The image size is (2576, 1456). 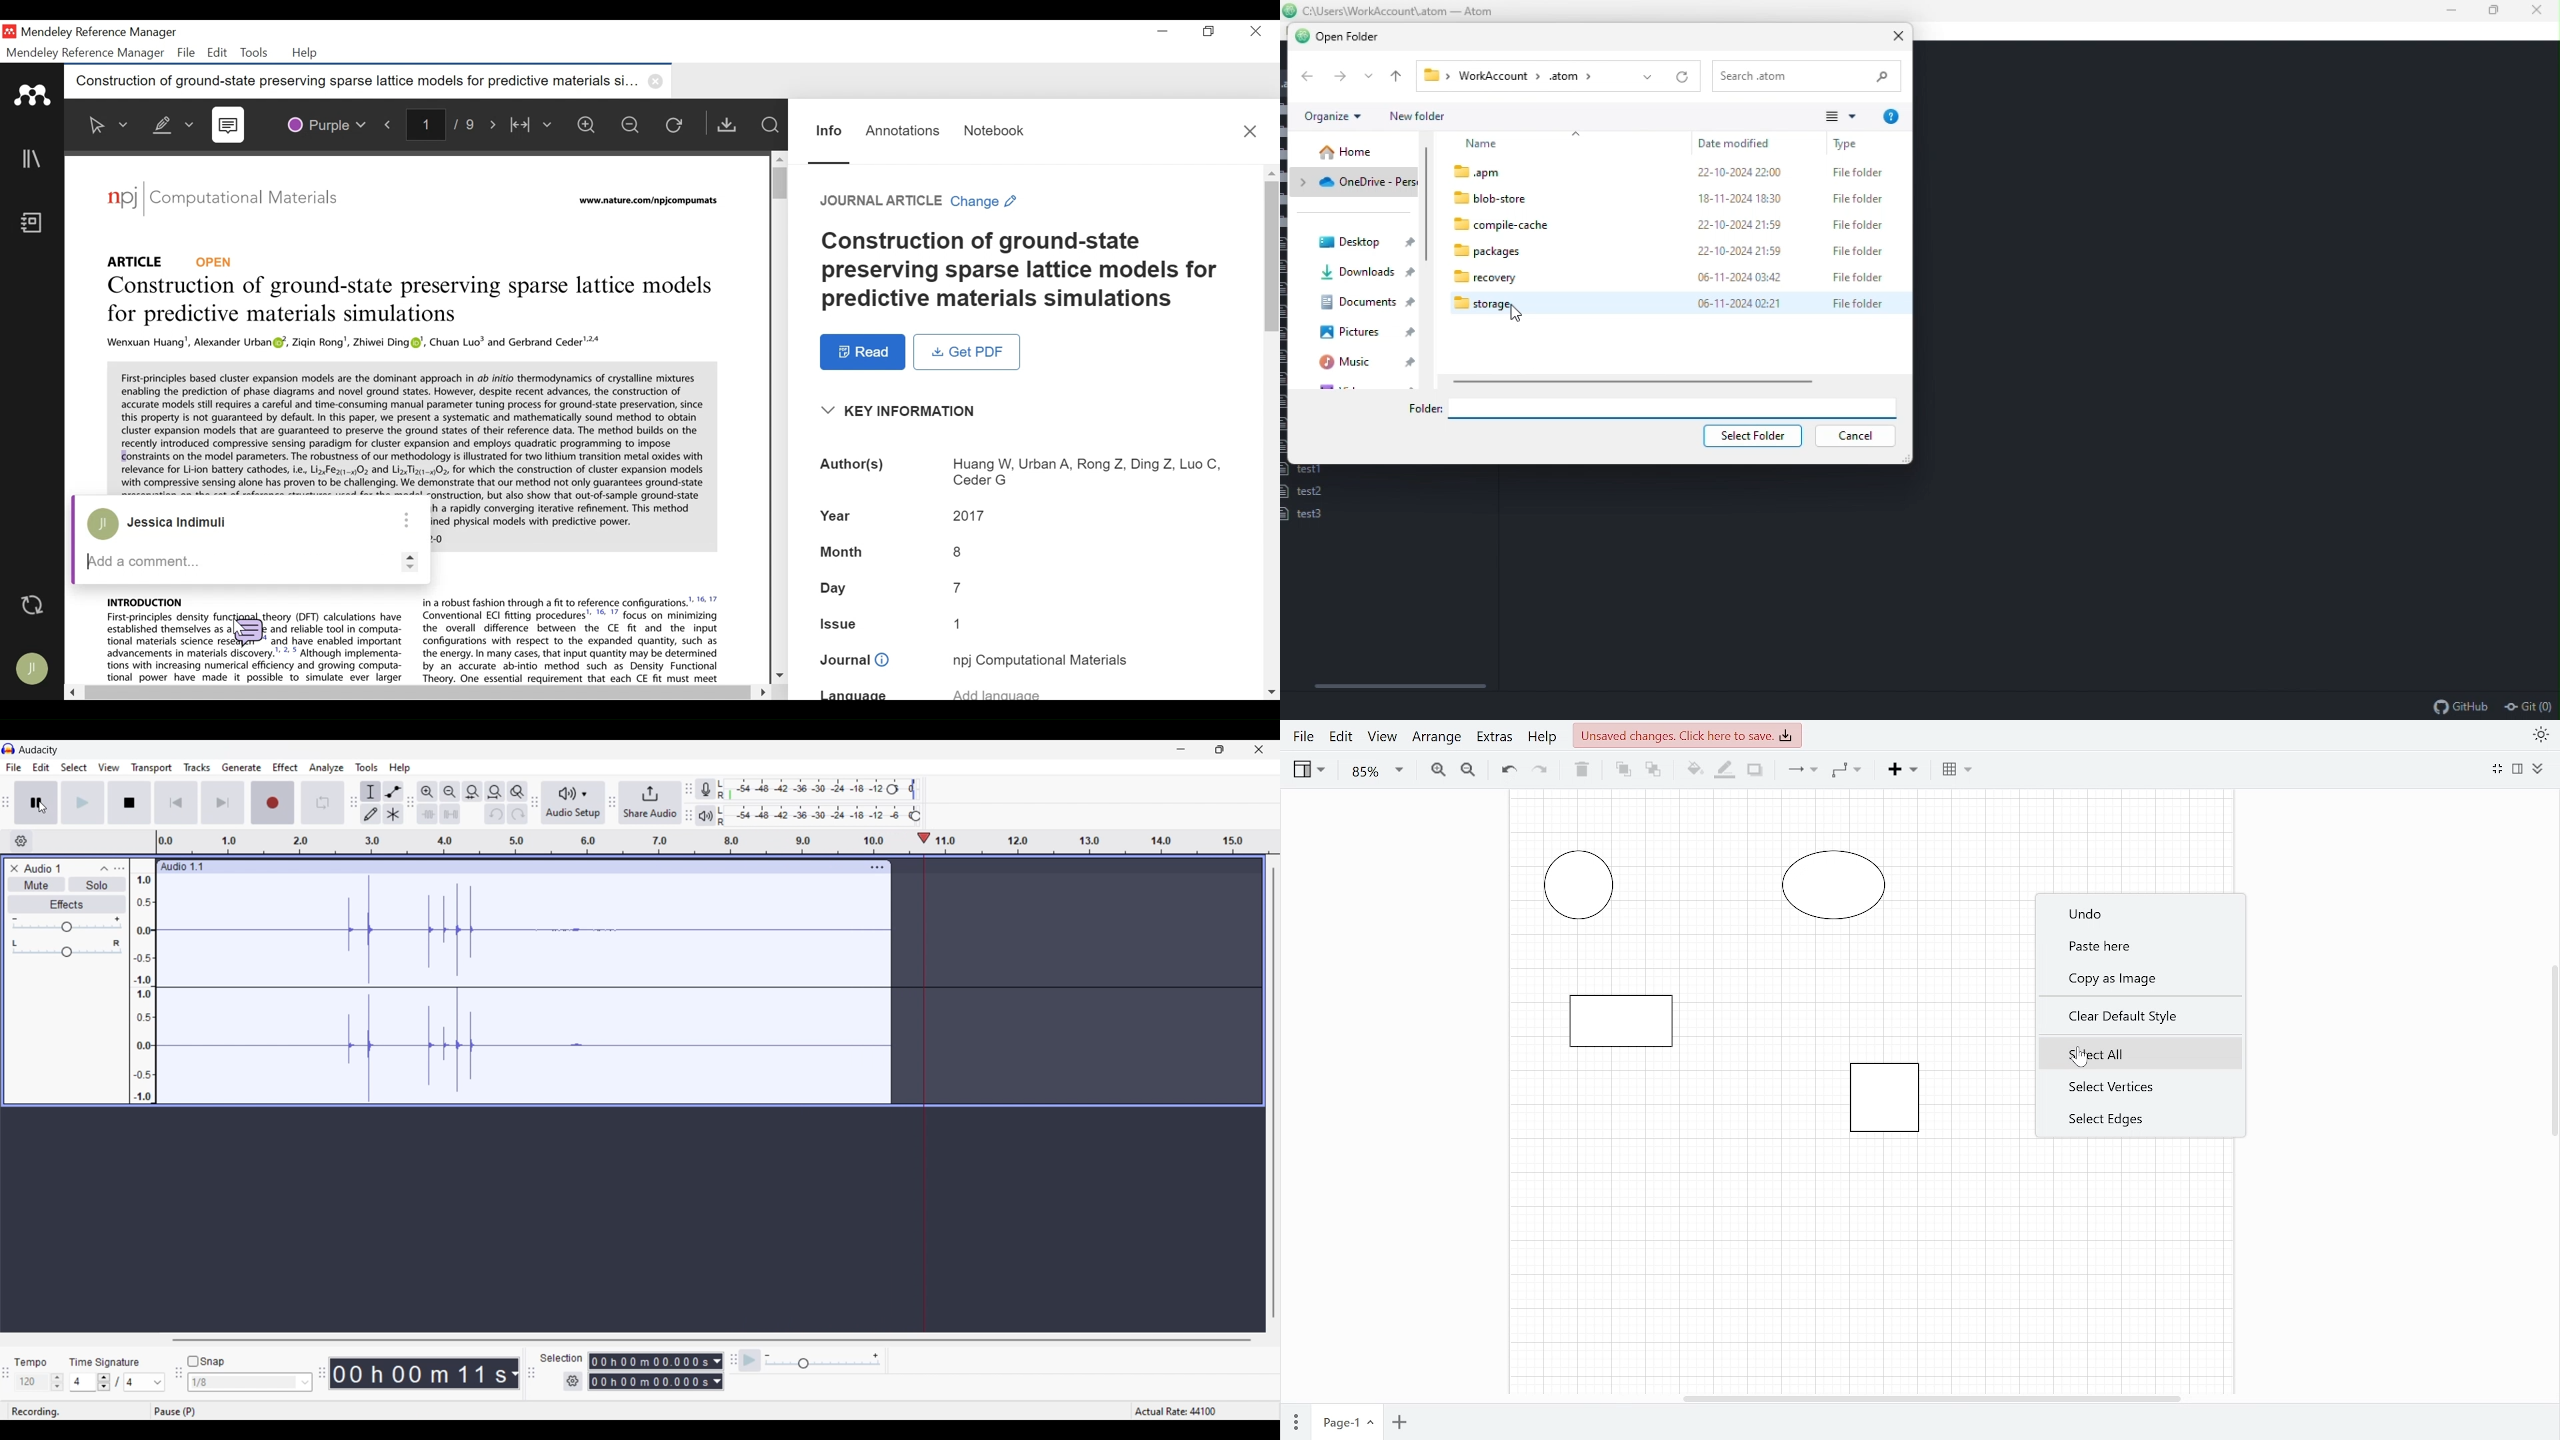 I want to click on Get PDF, so click(x=967, y=352).